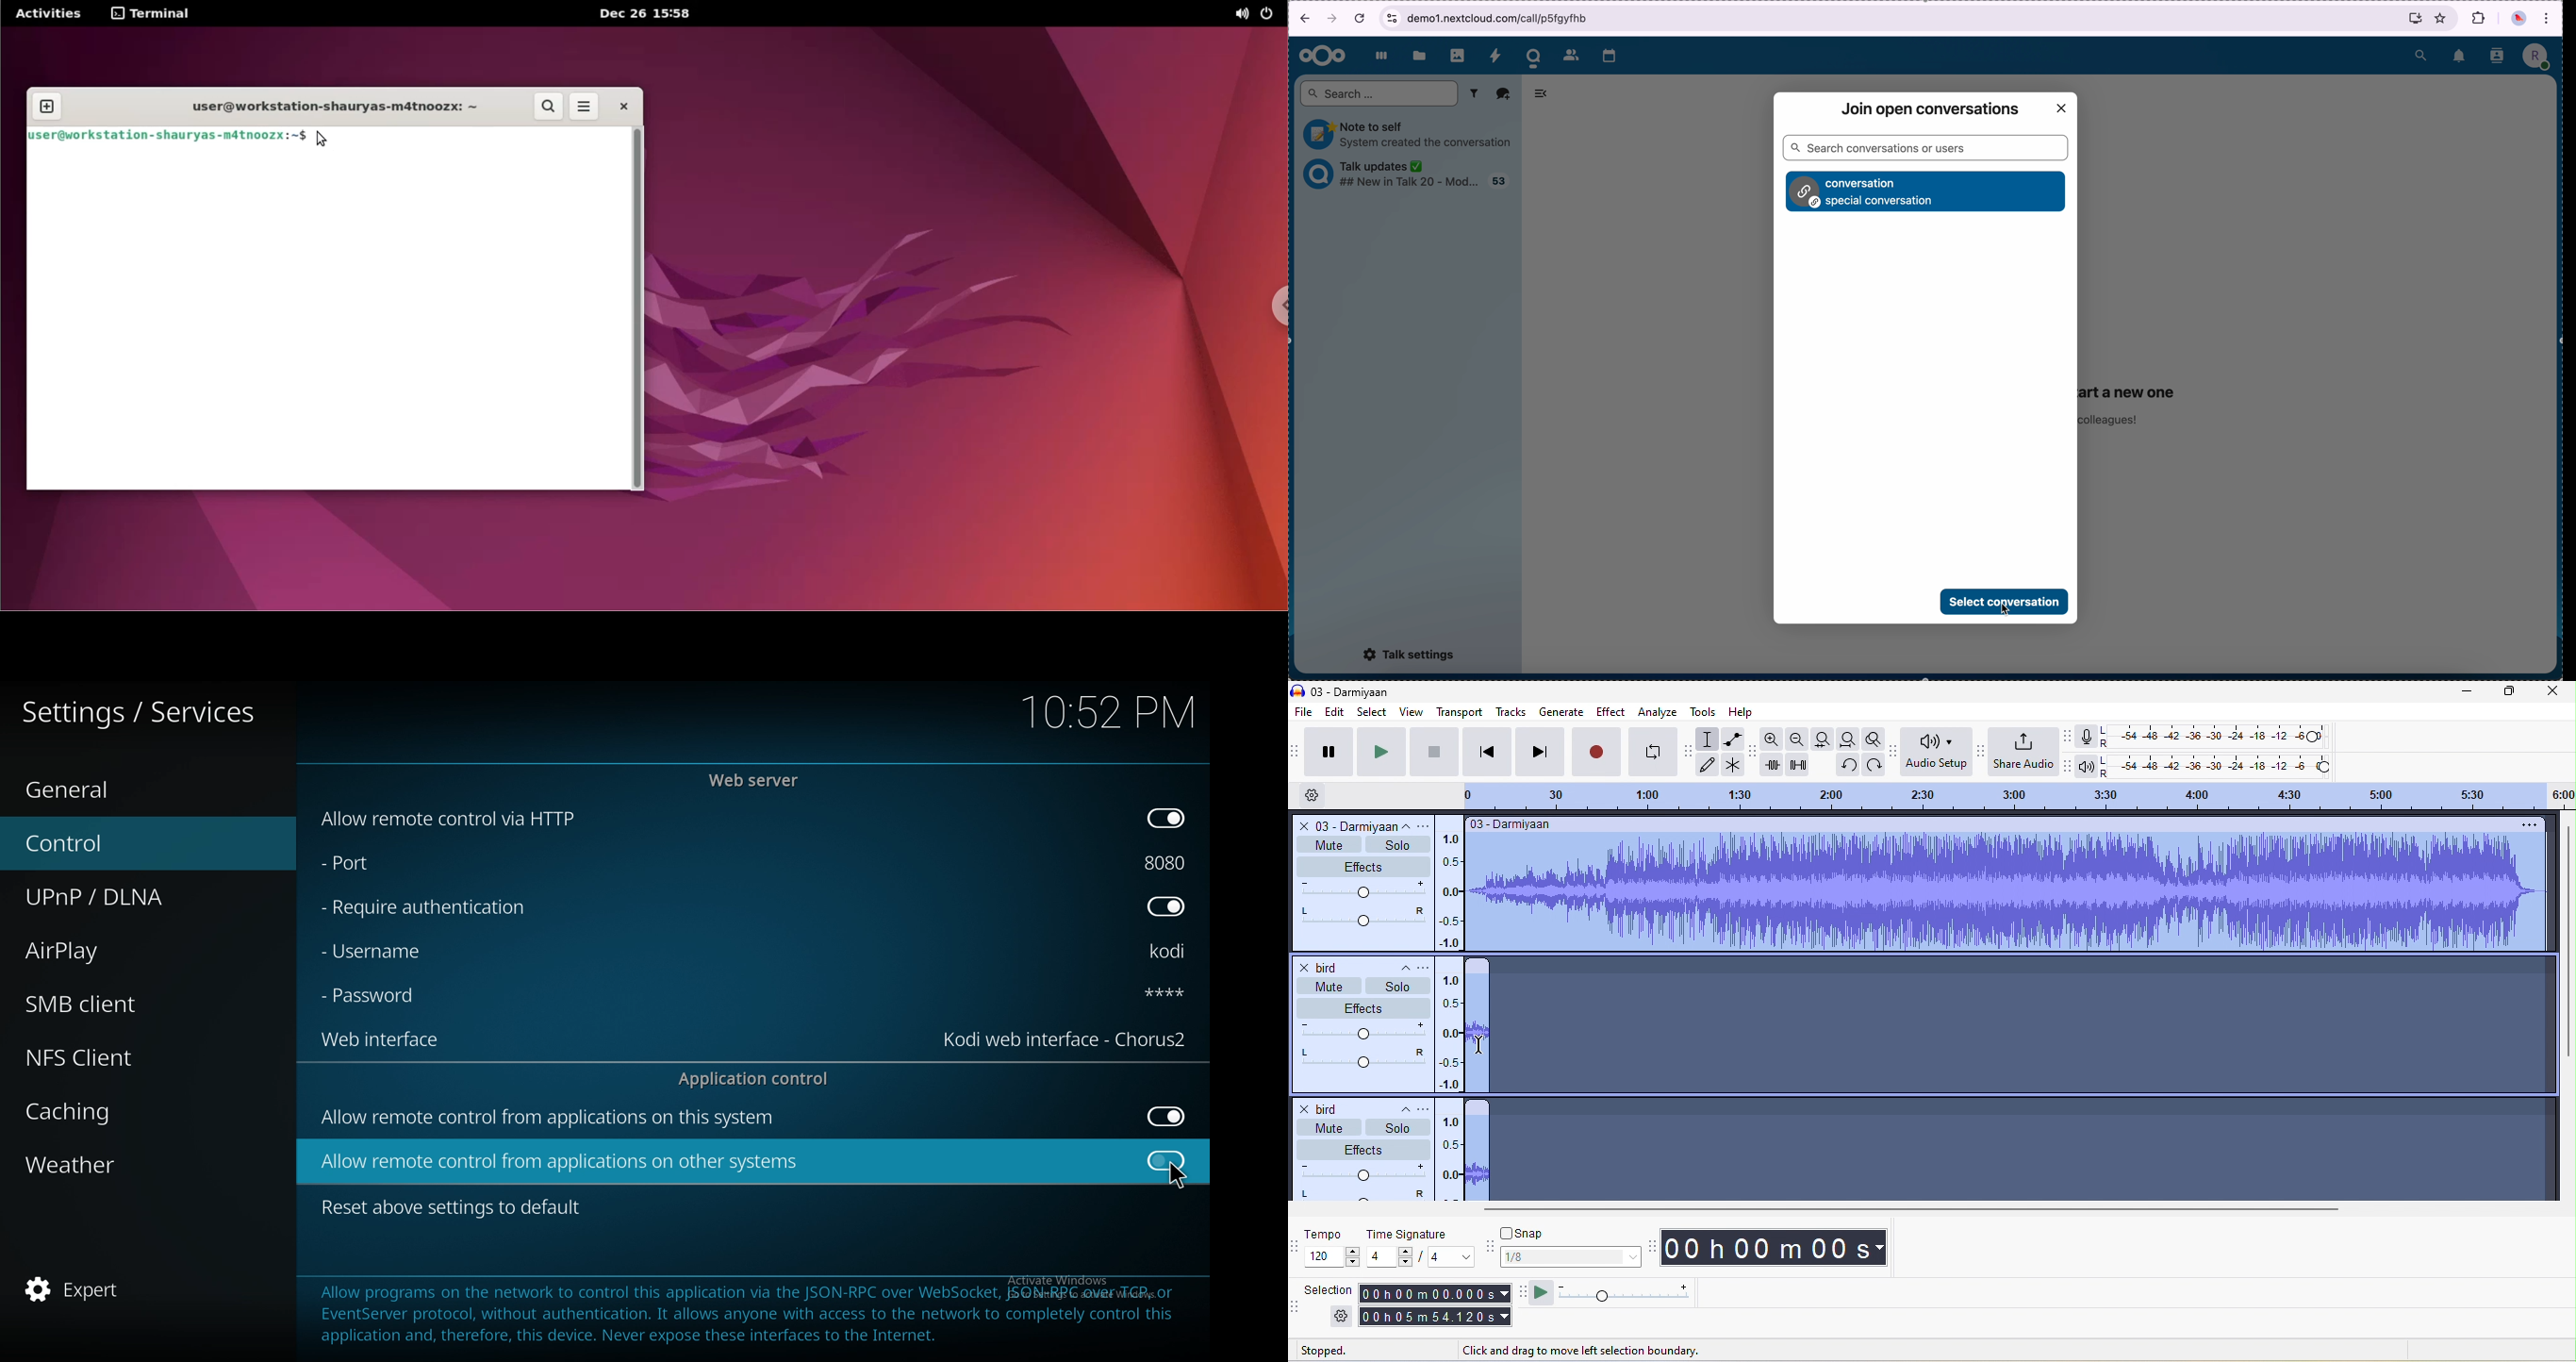  Describe the element at coordinates (1154, 992) in the screenshot. I see `password` at that location.